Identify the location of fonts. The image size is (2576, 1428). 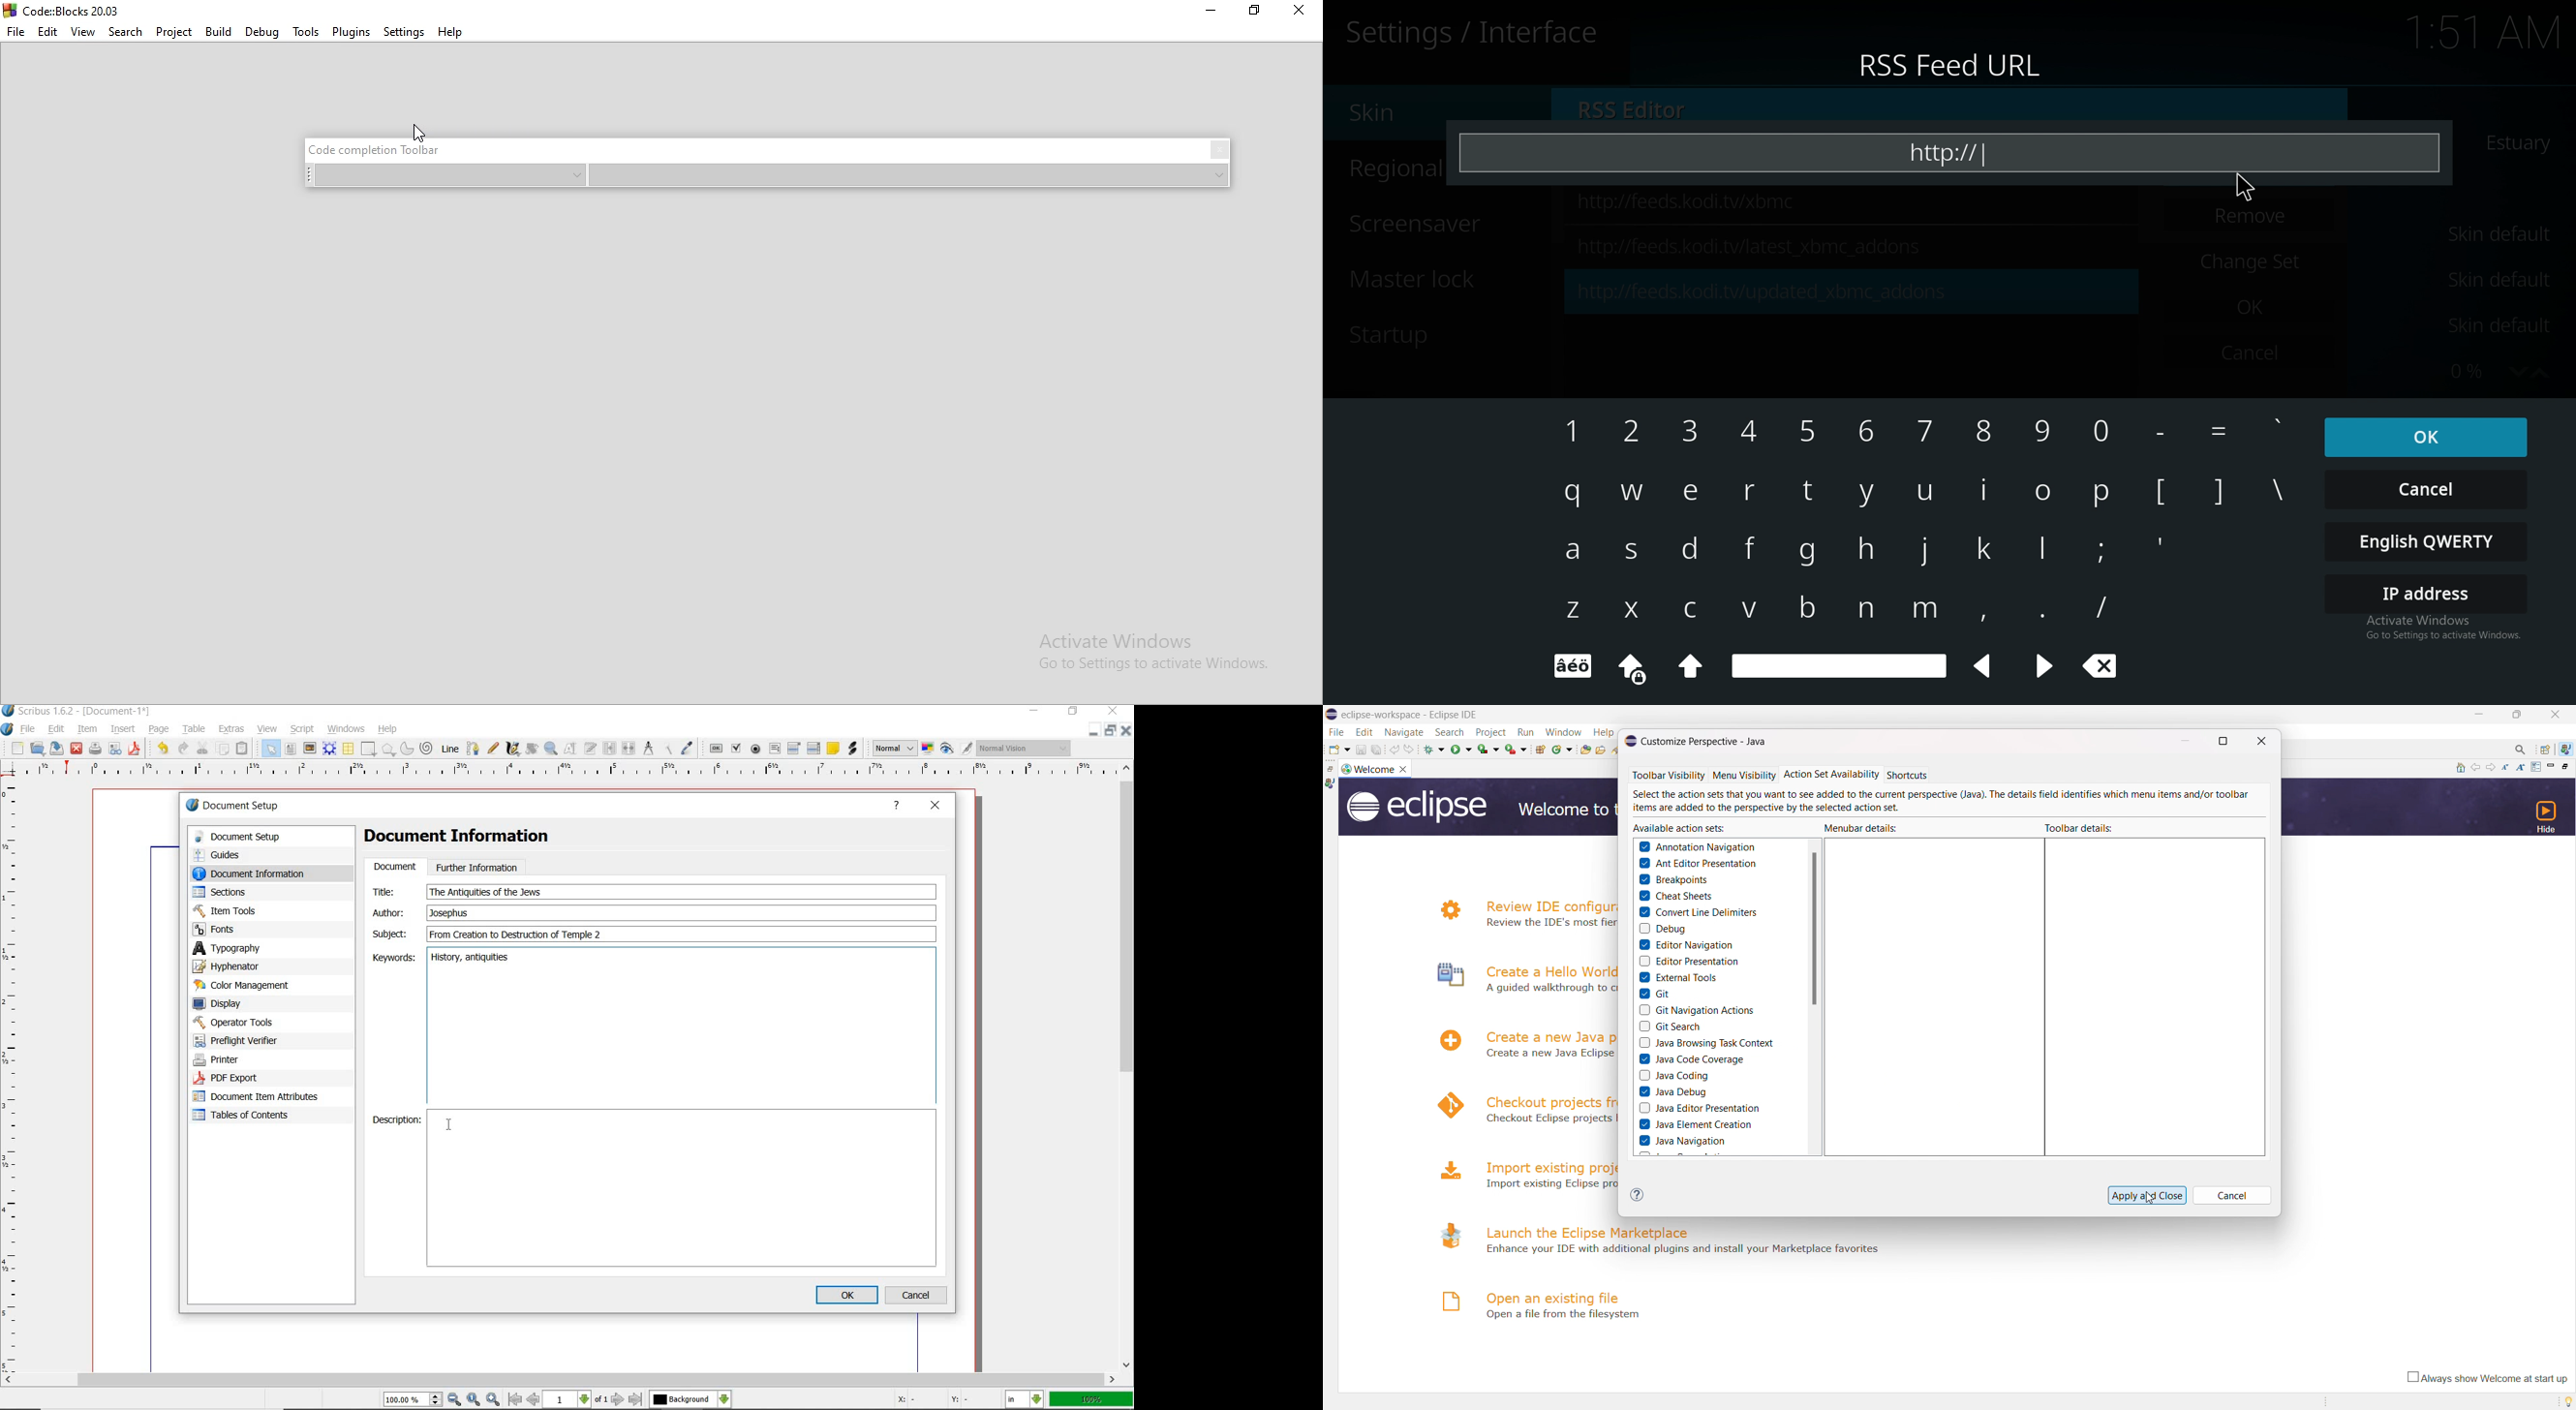
(256, 930).